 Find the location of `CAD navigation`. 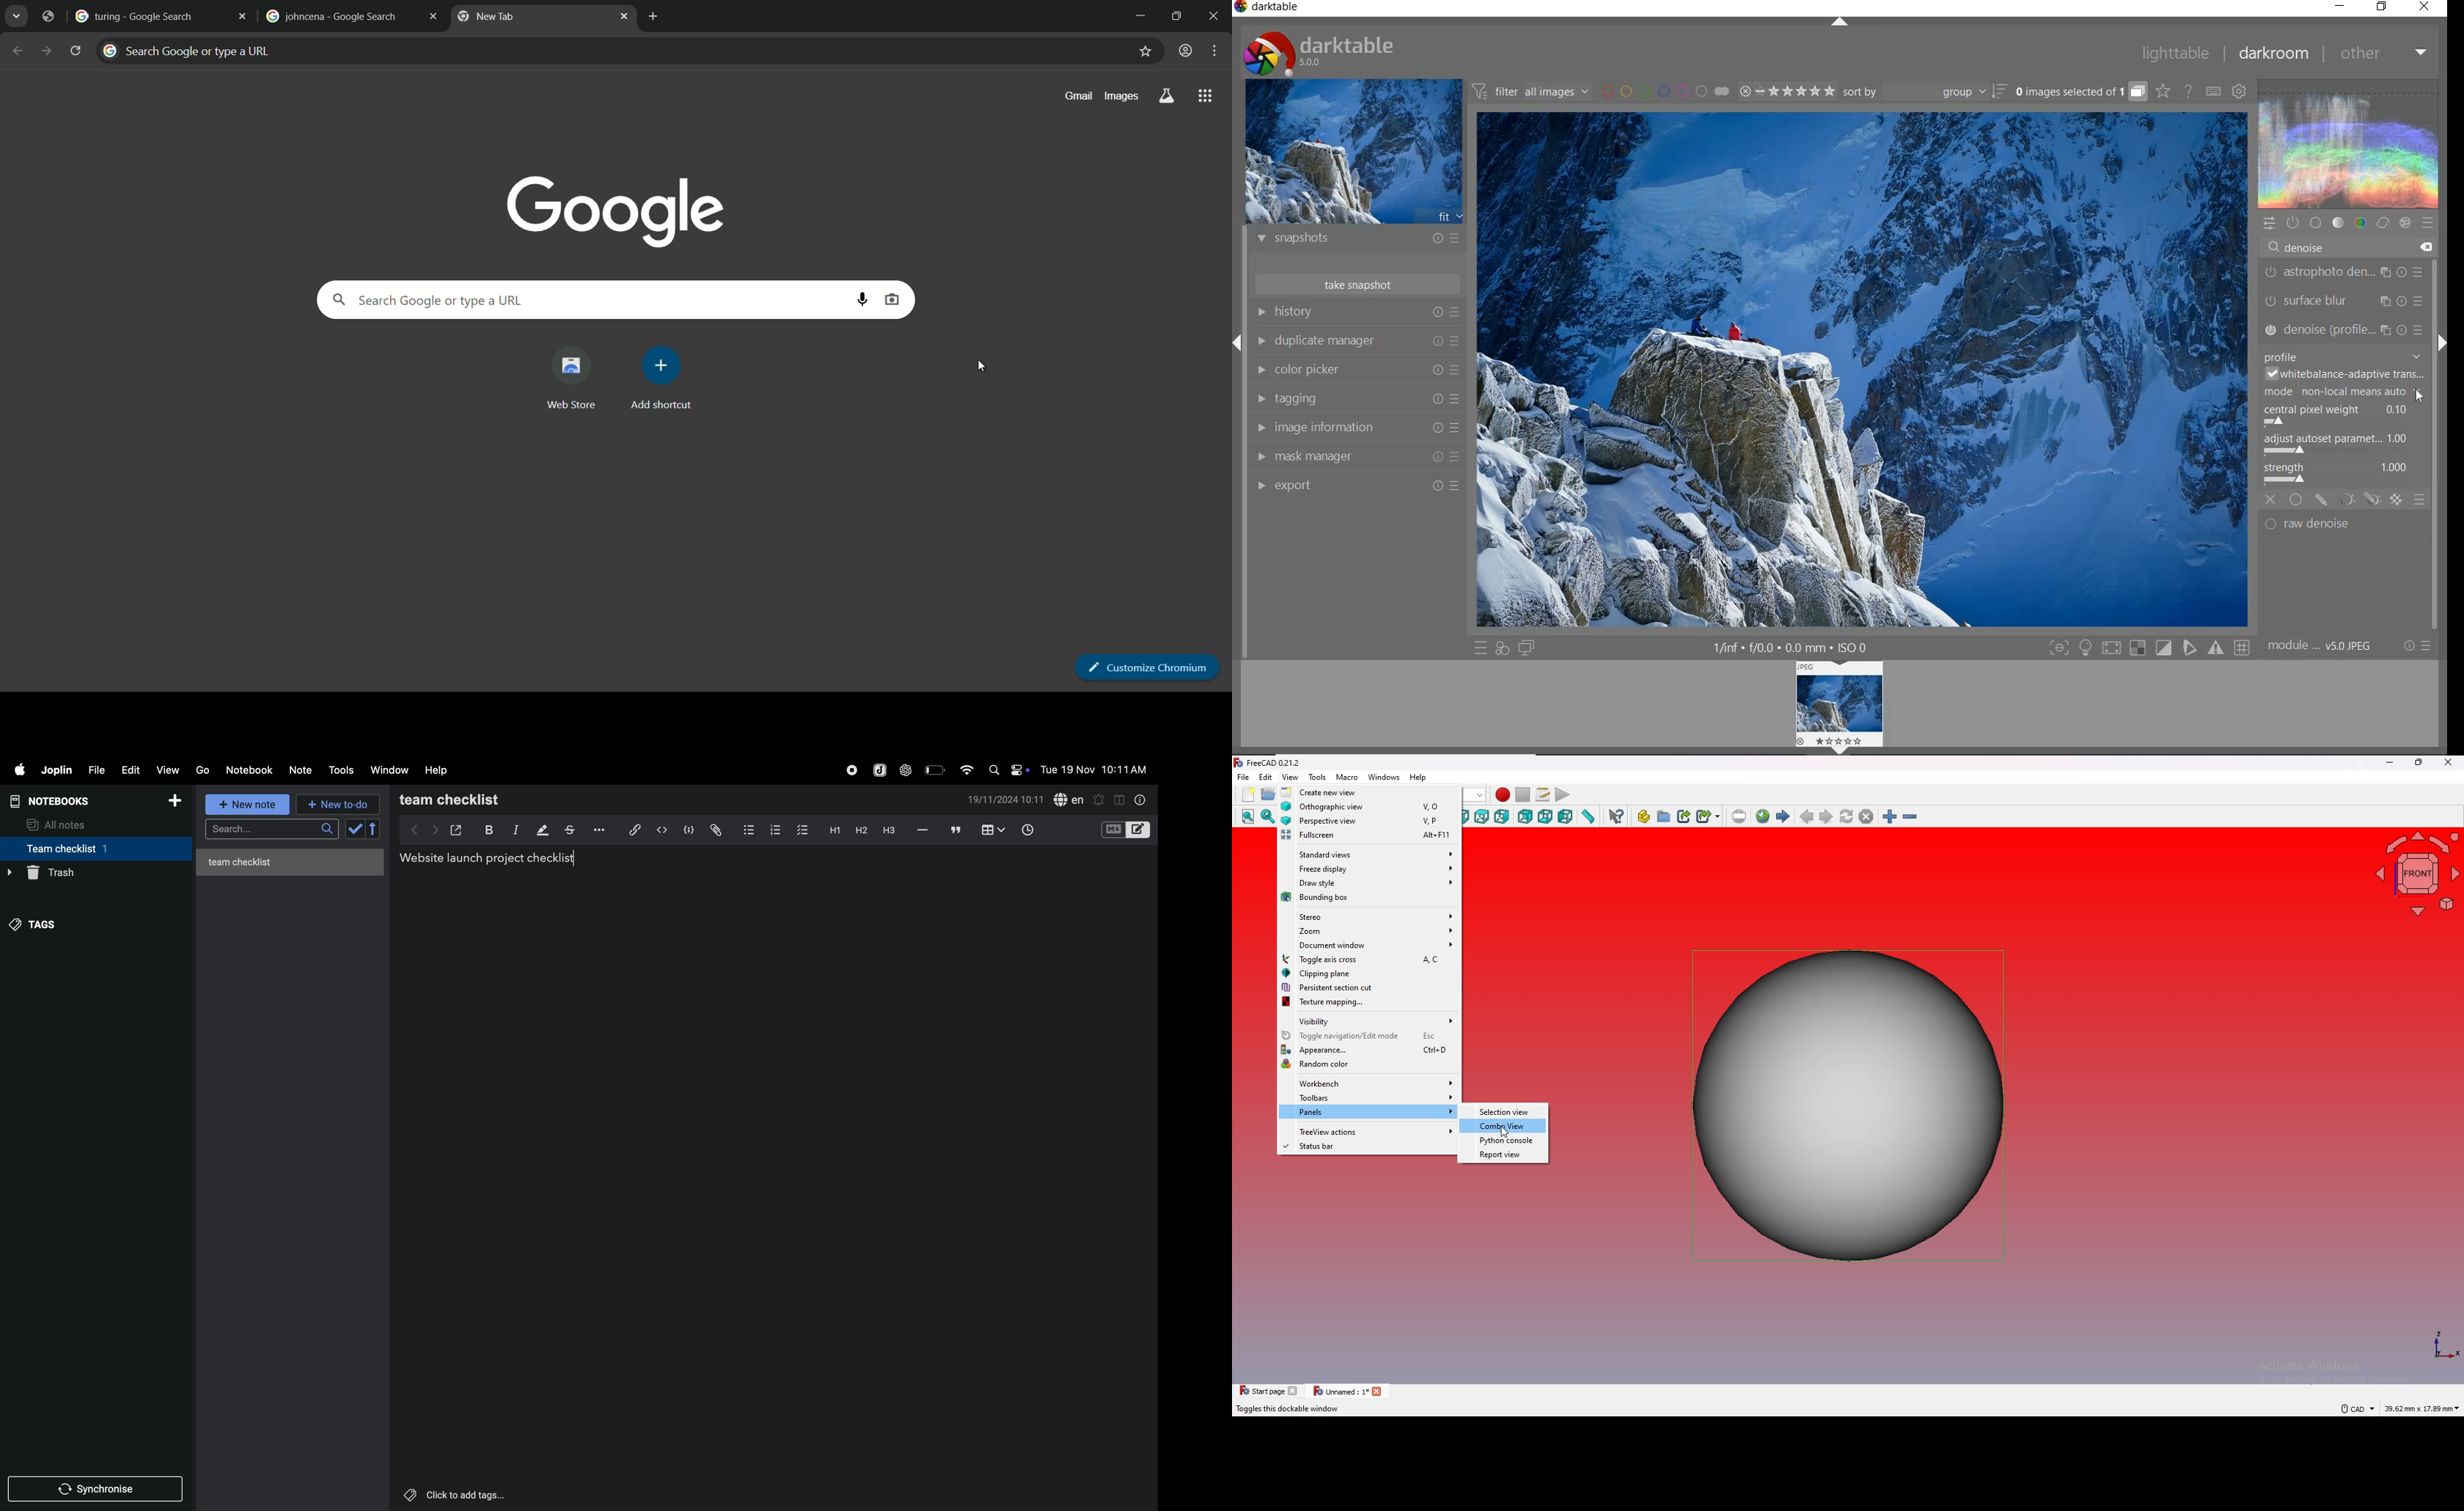

CAD navigation is located at coordinates (2356, 1409).